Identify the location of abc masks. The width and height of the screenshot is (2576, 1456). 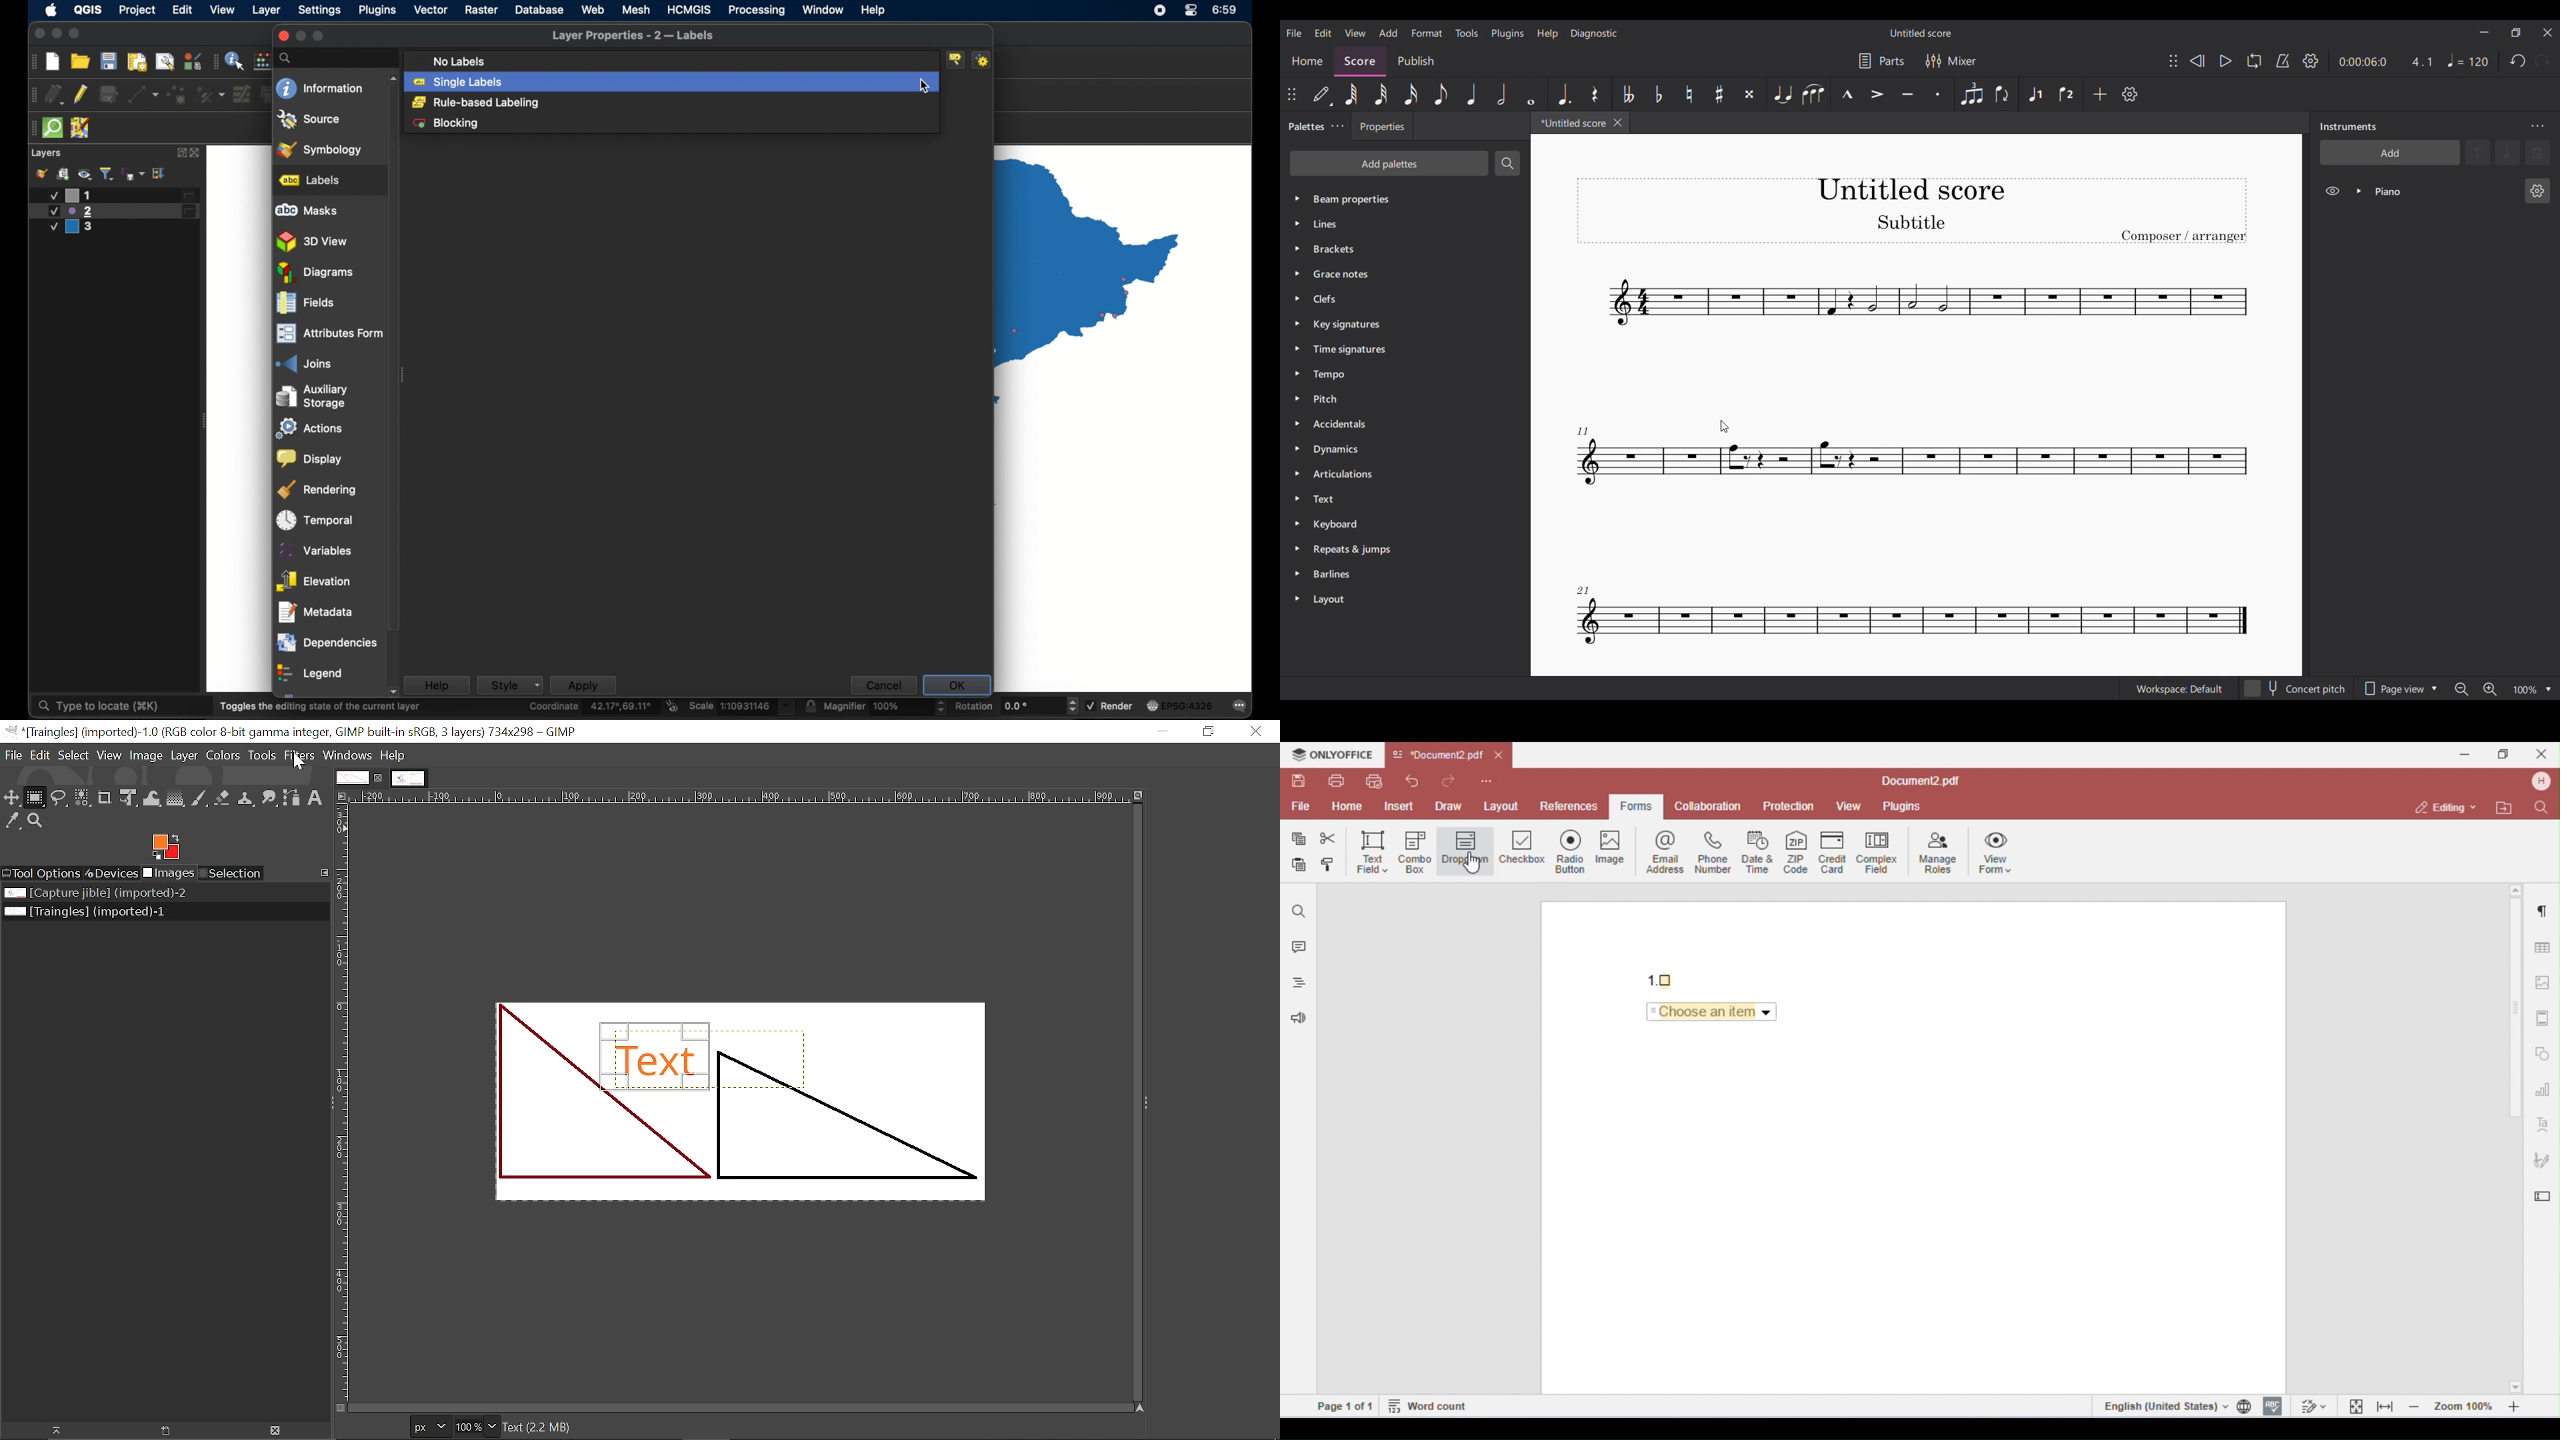
(307, 211).